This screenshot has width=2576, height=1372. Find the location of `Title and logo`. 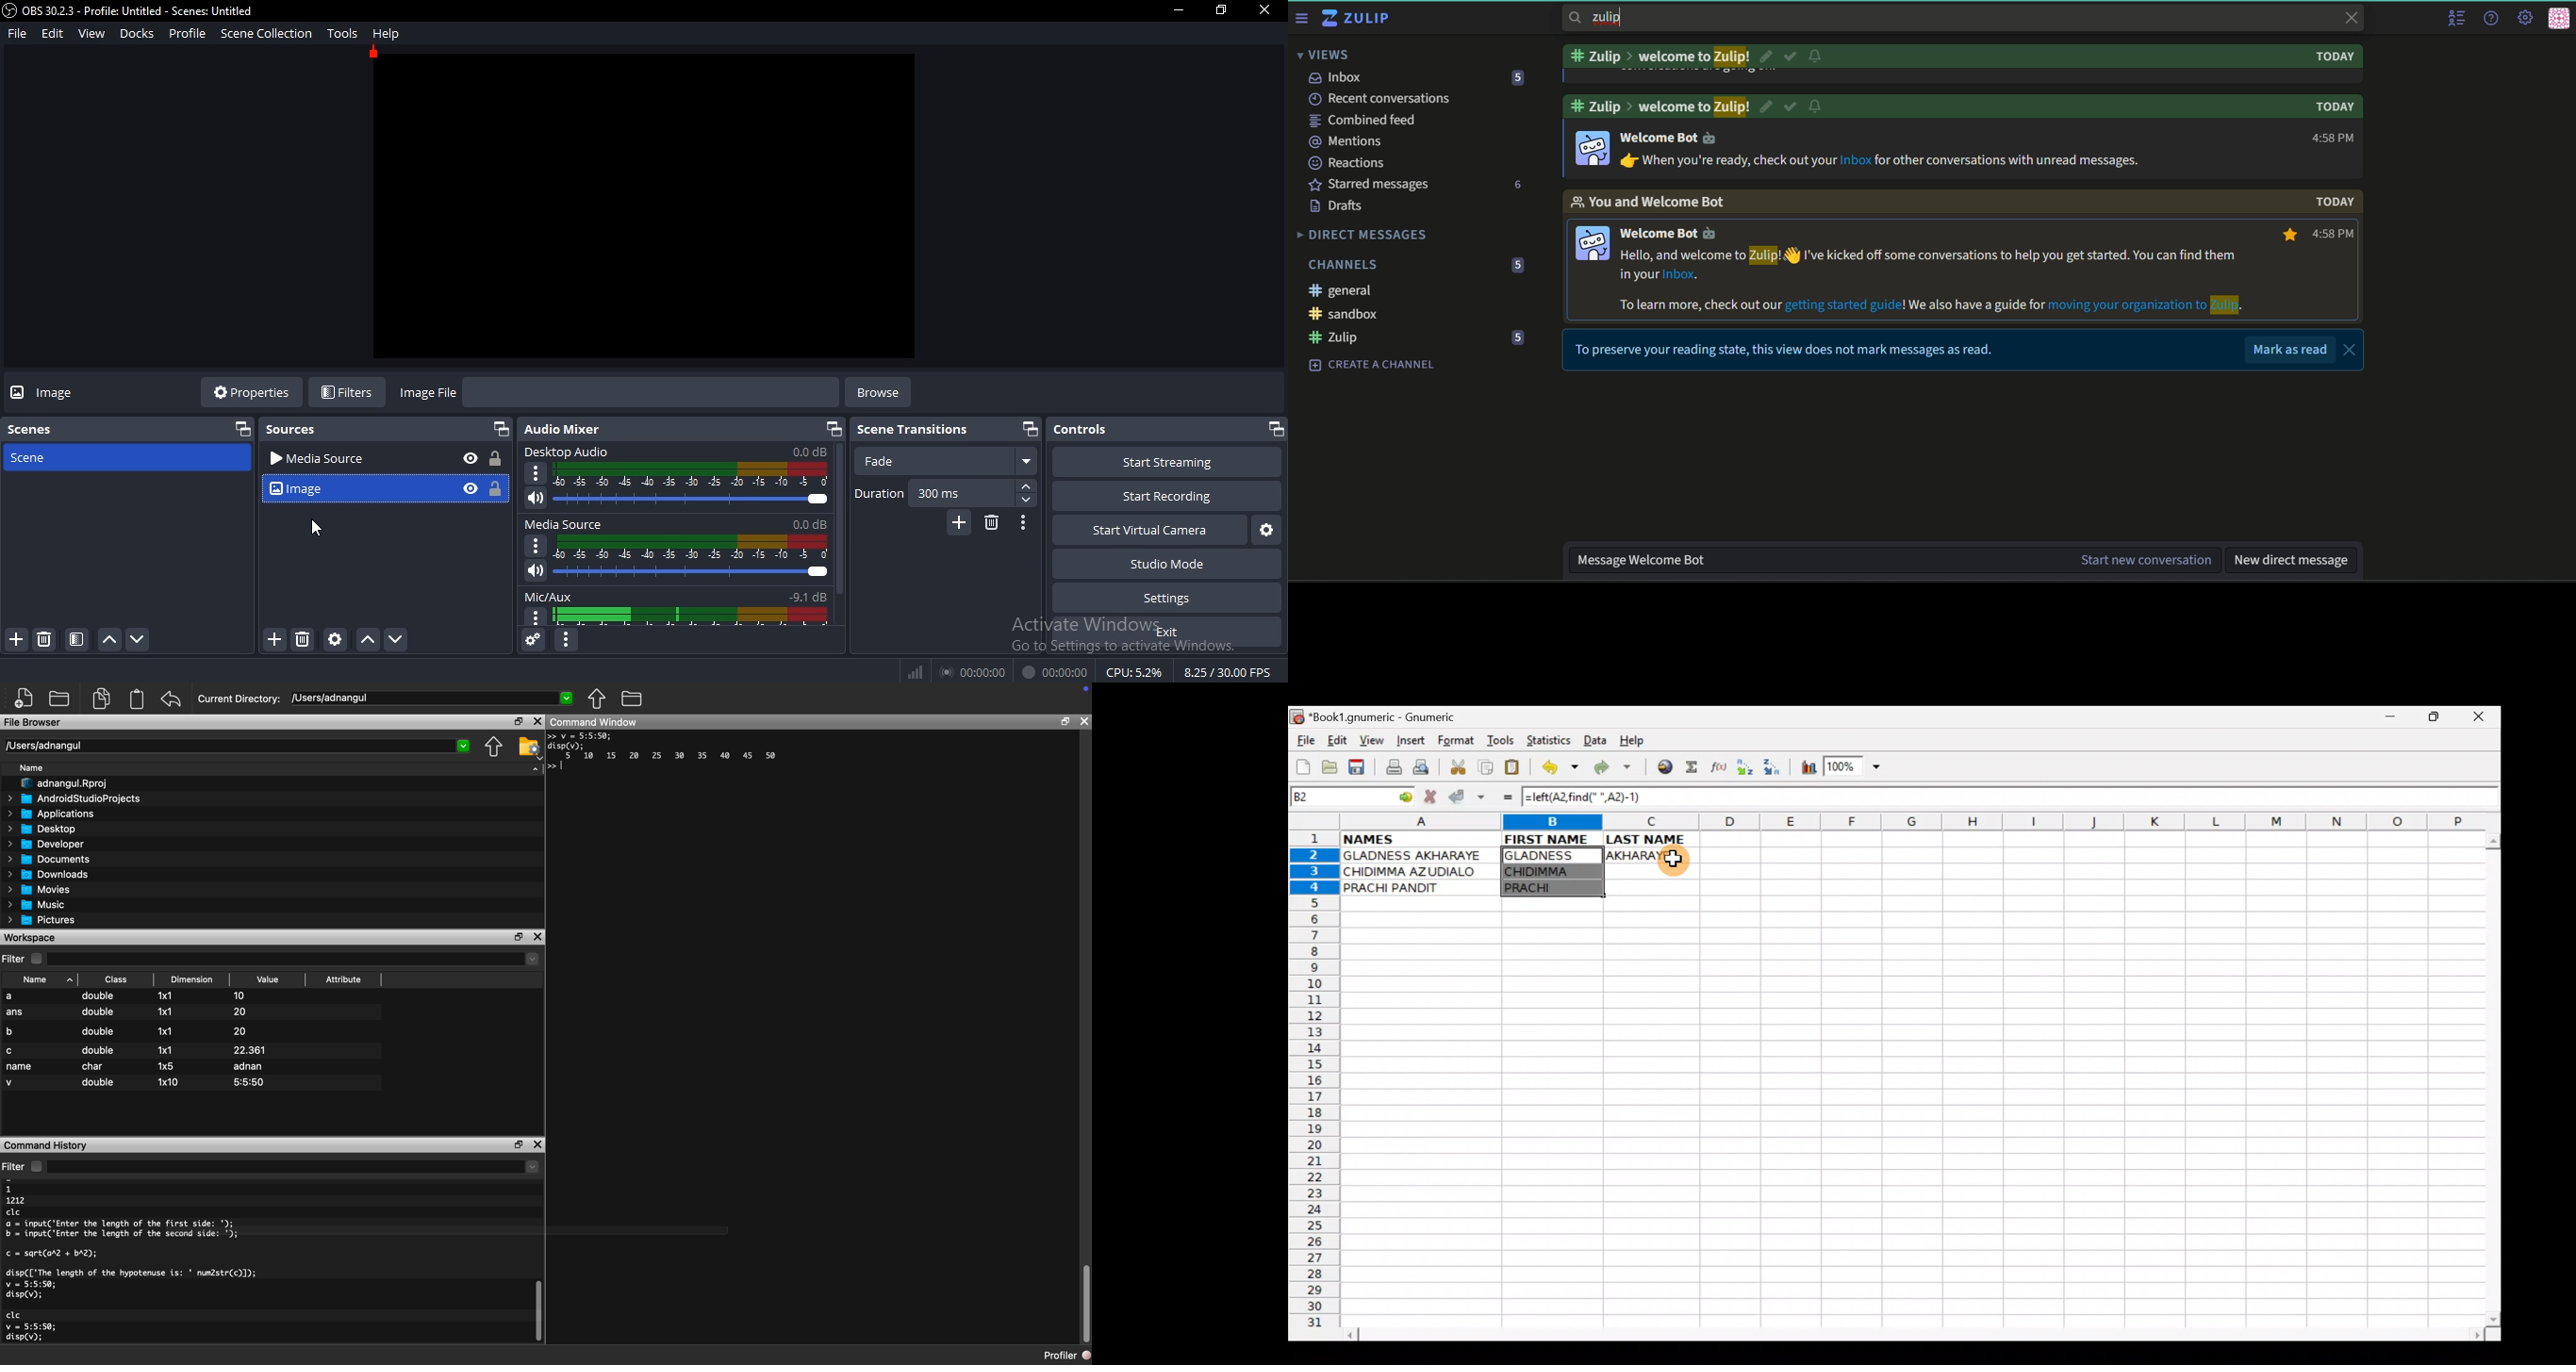

Title and logo is located at coordinates (1359, 20).